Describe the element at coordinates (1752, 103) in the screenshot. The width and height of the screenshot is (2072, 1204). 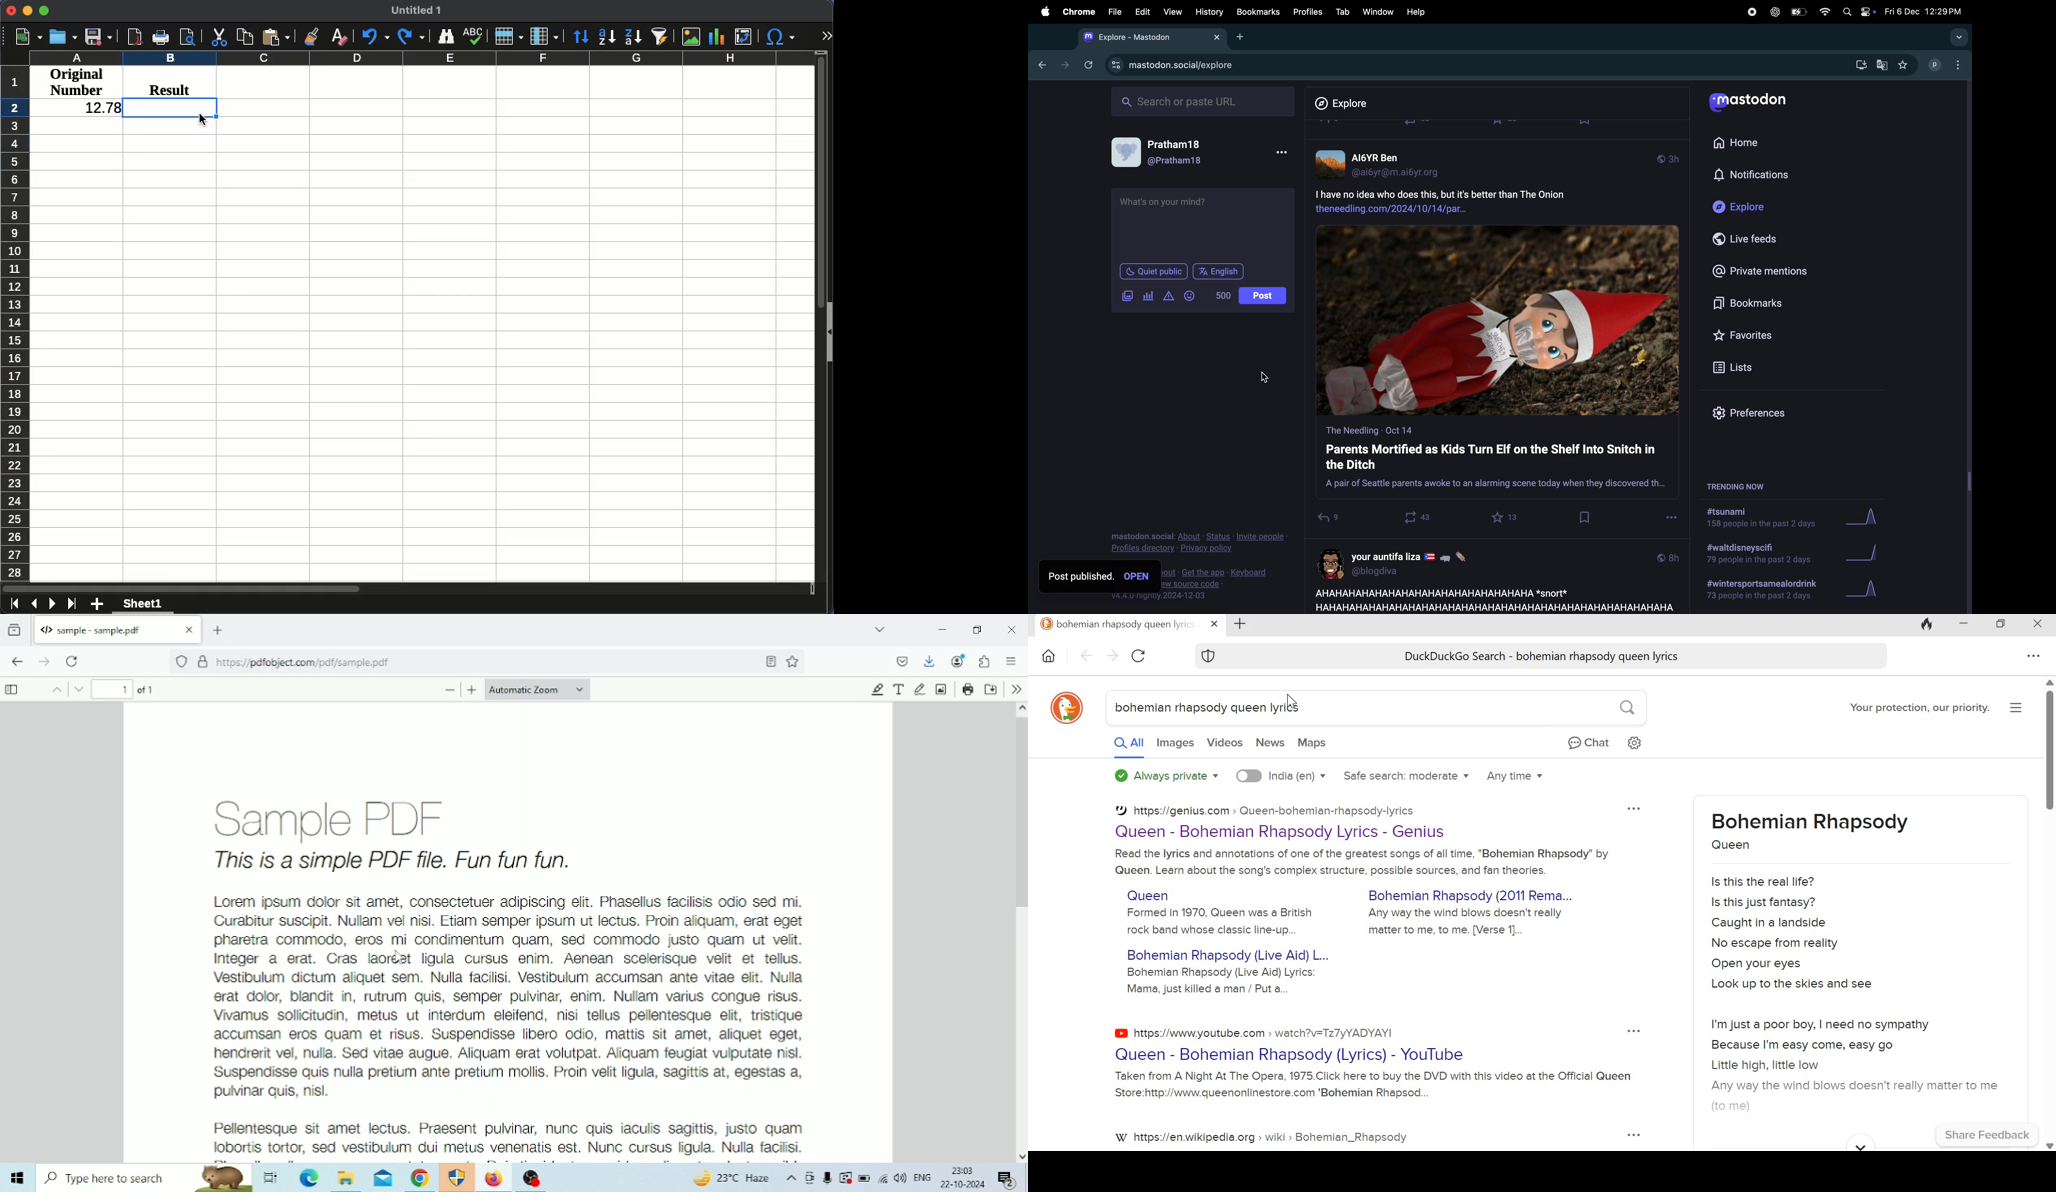
I see `mastodon` at that location.